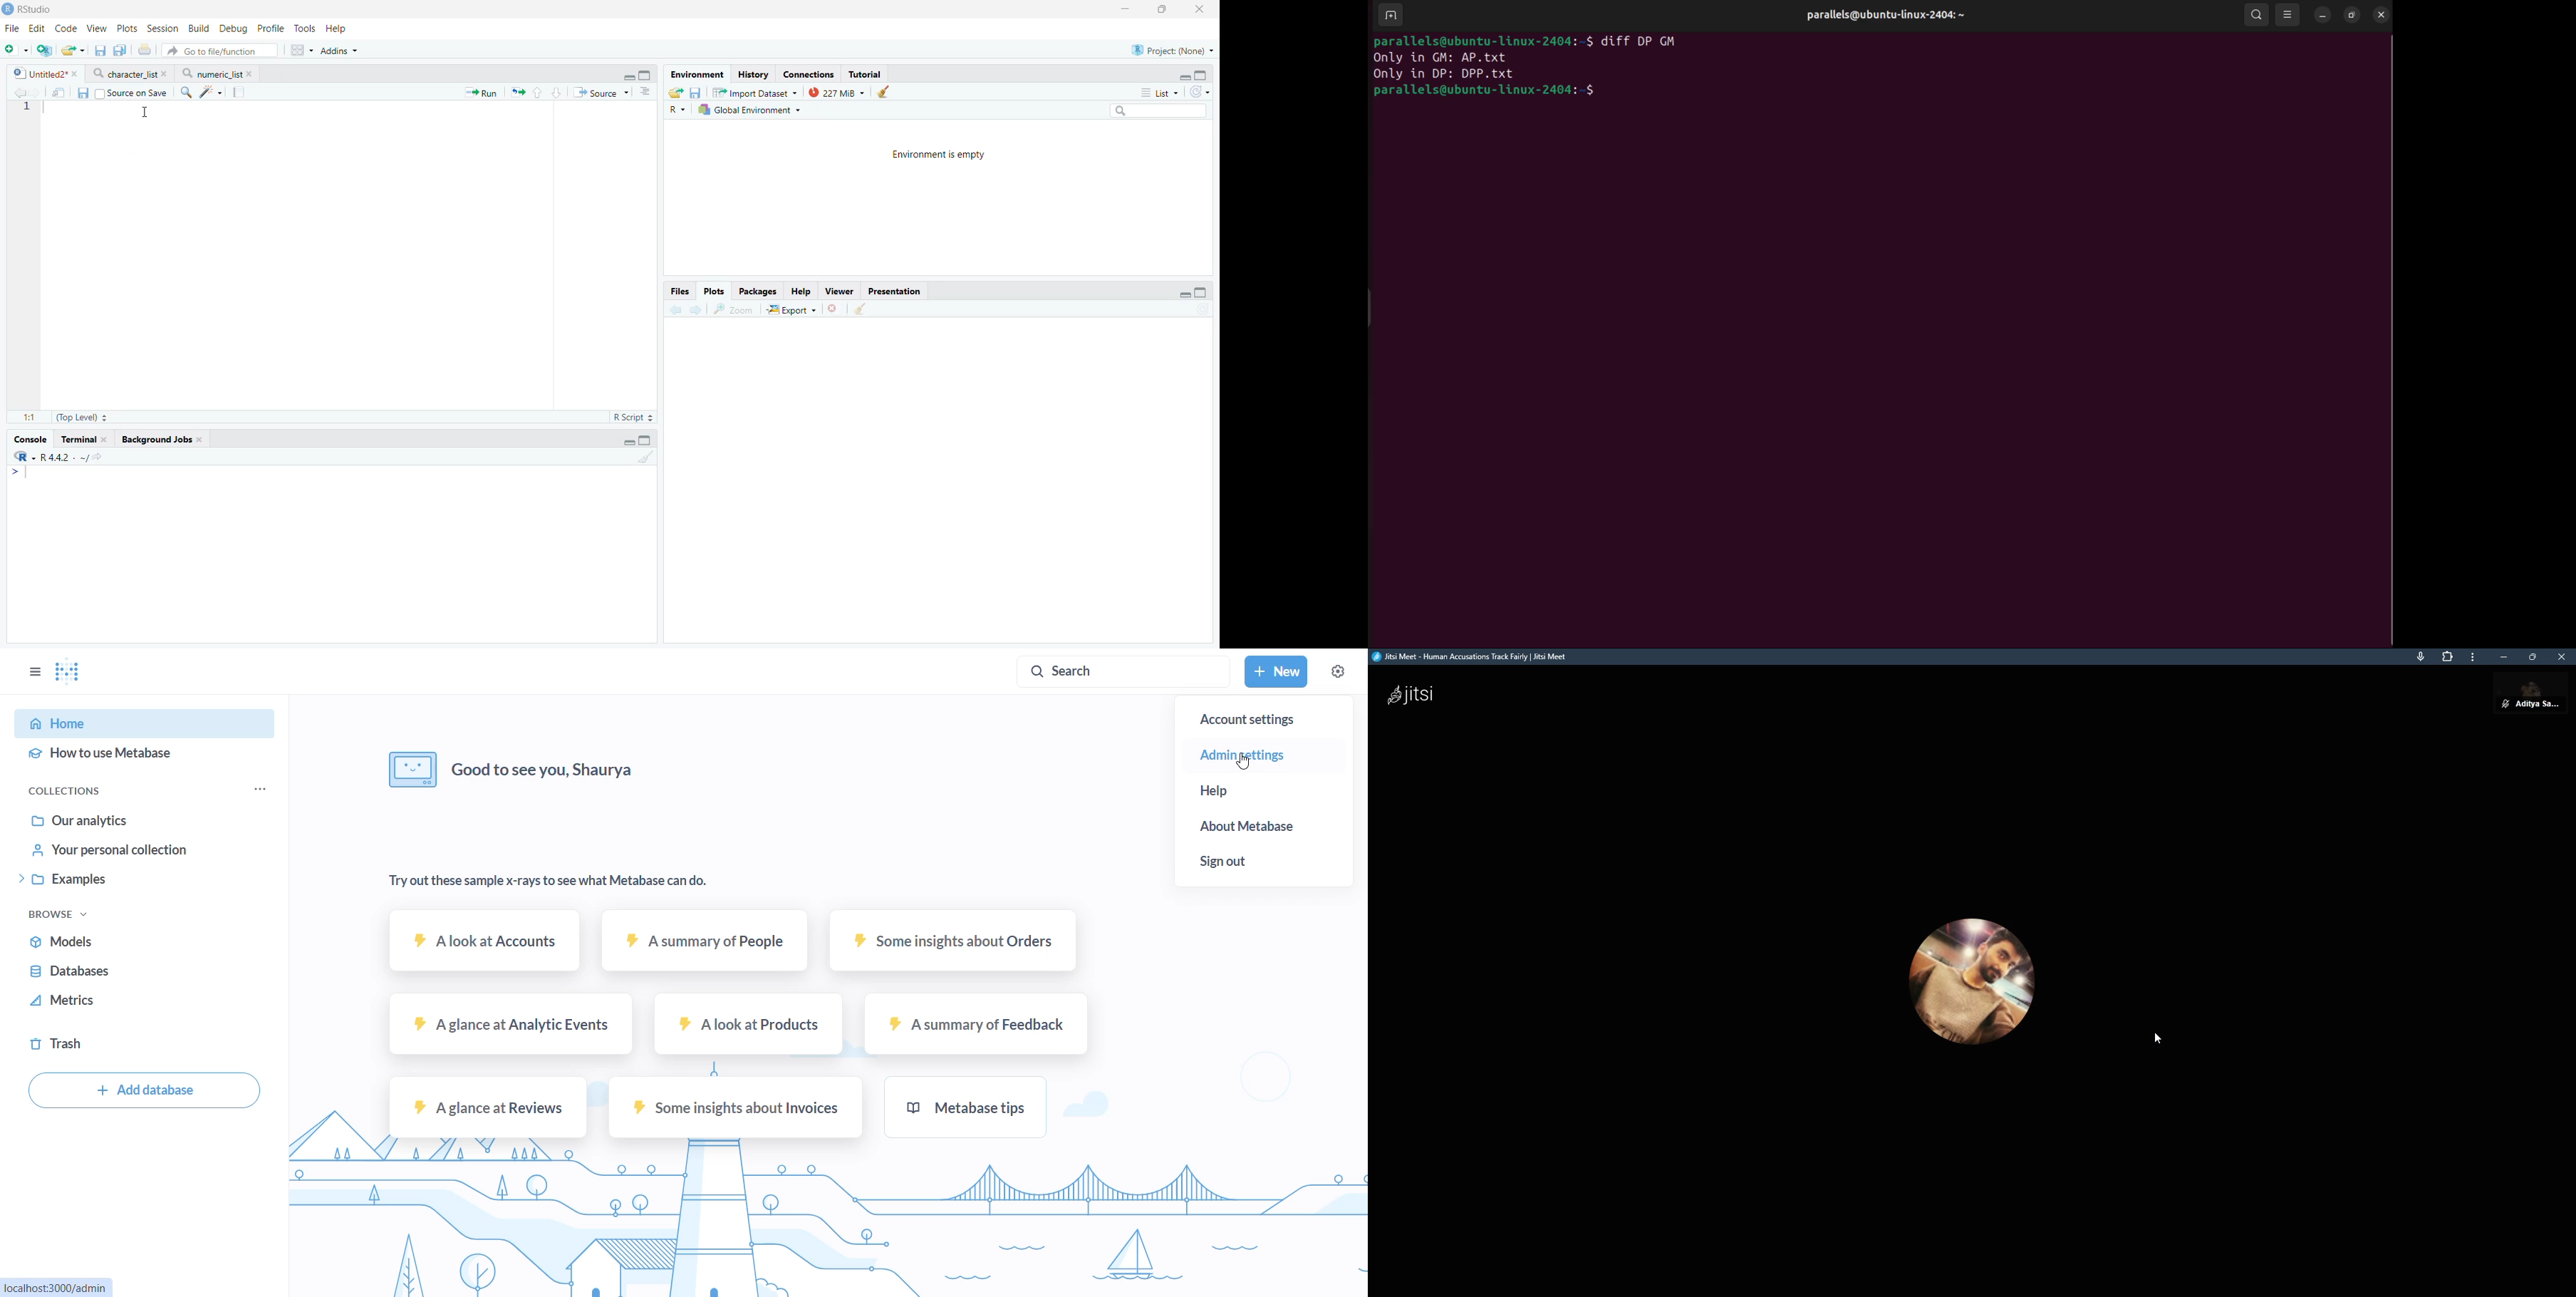 The image size is (2576, 1316). What do you see at coordinates (862, 310) in the screenshot?
I see `Clear` at bounding box center [862, 310].